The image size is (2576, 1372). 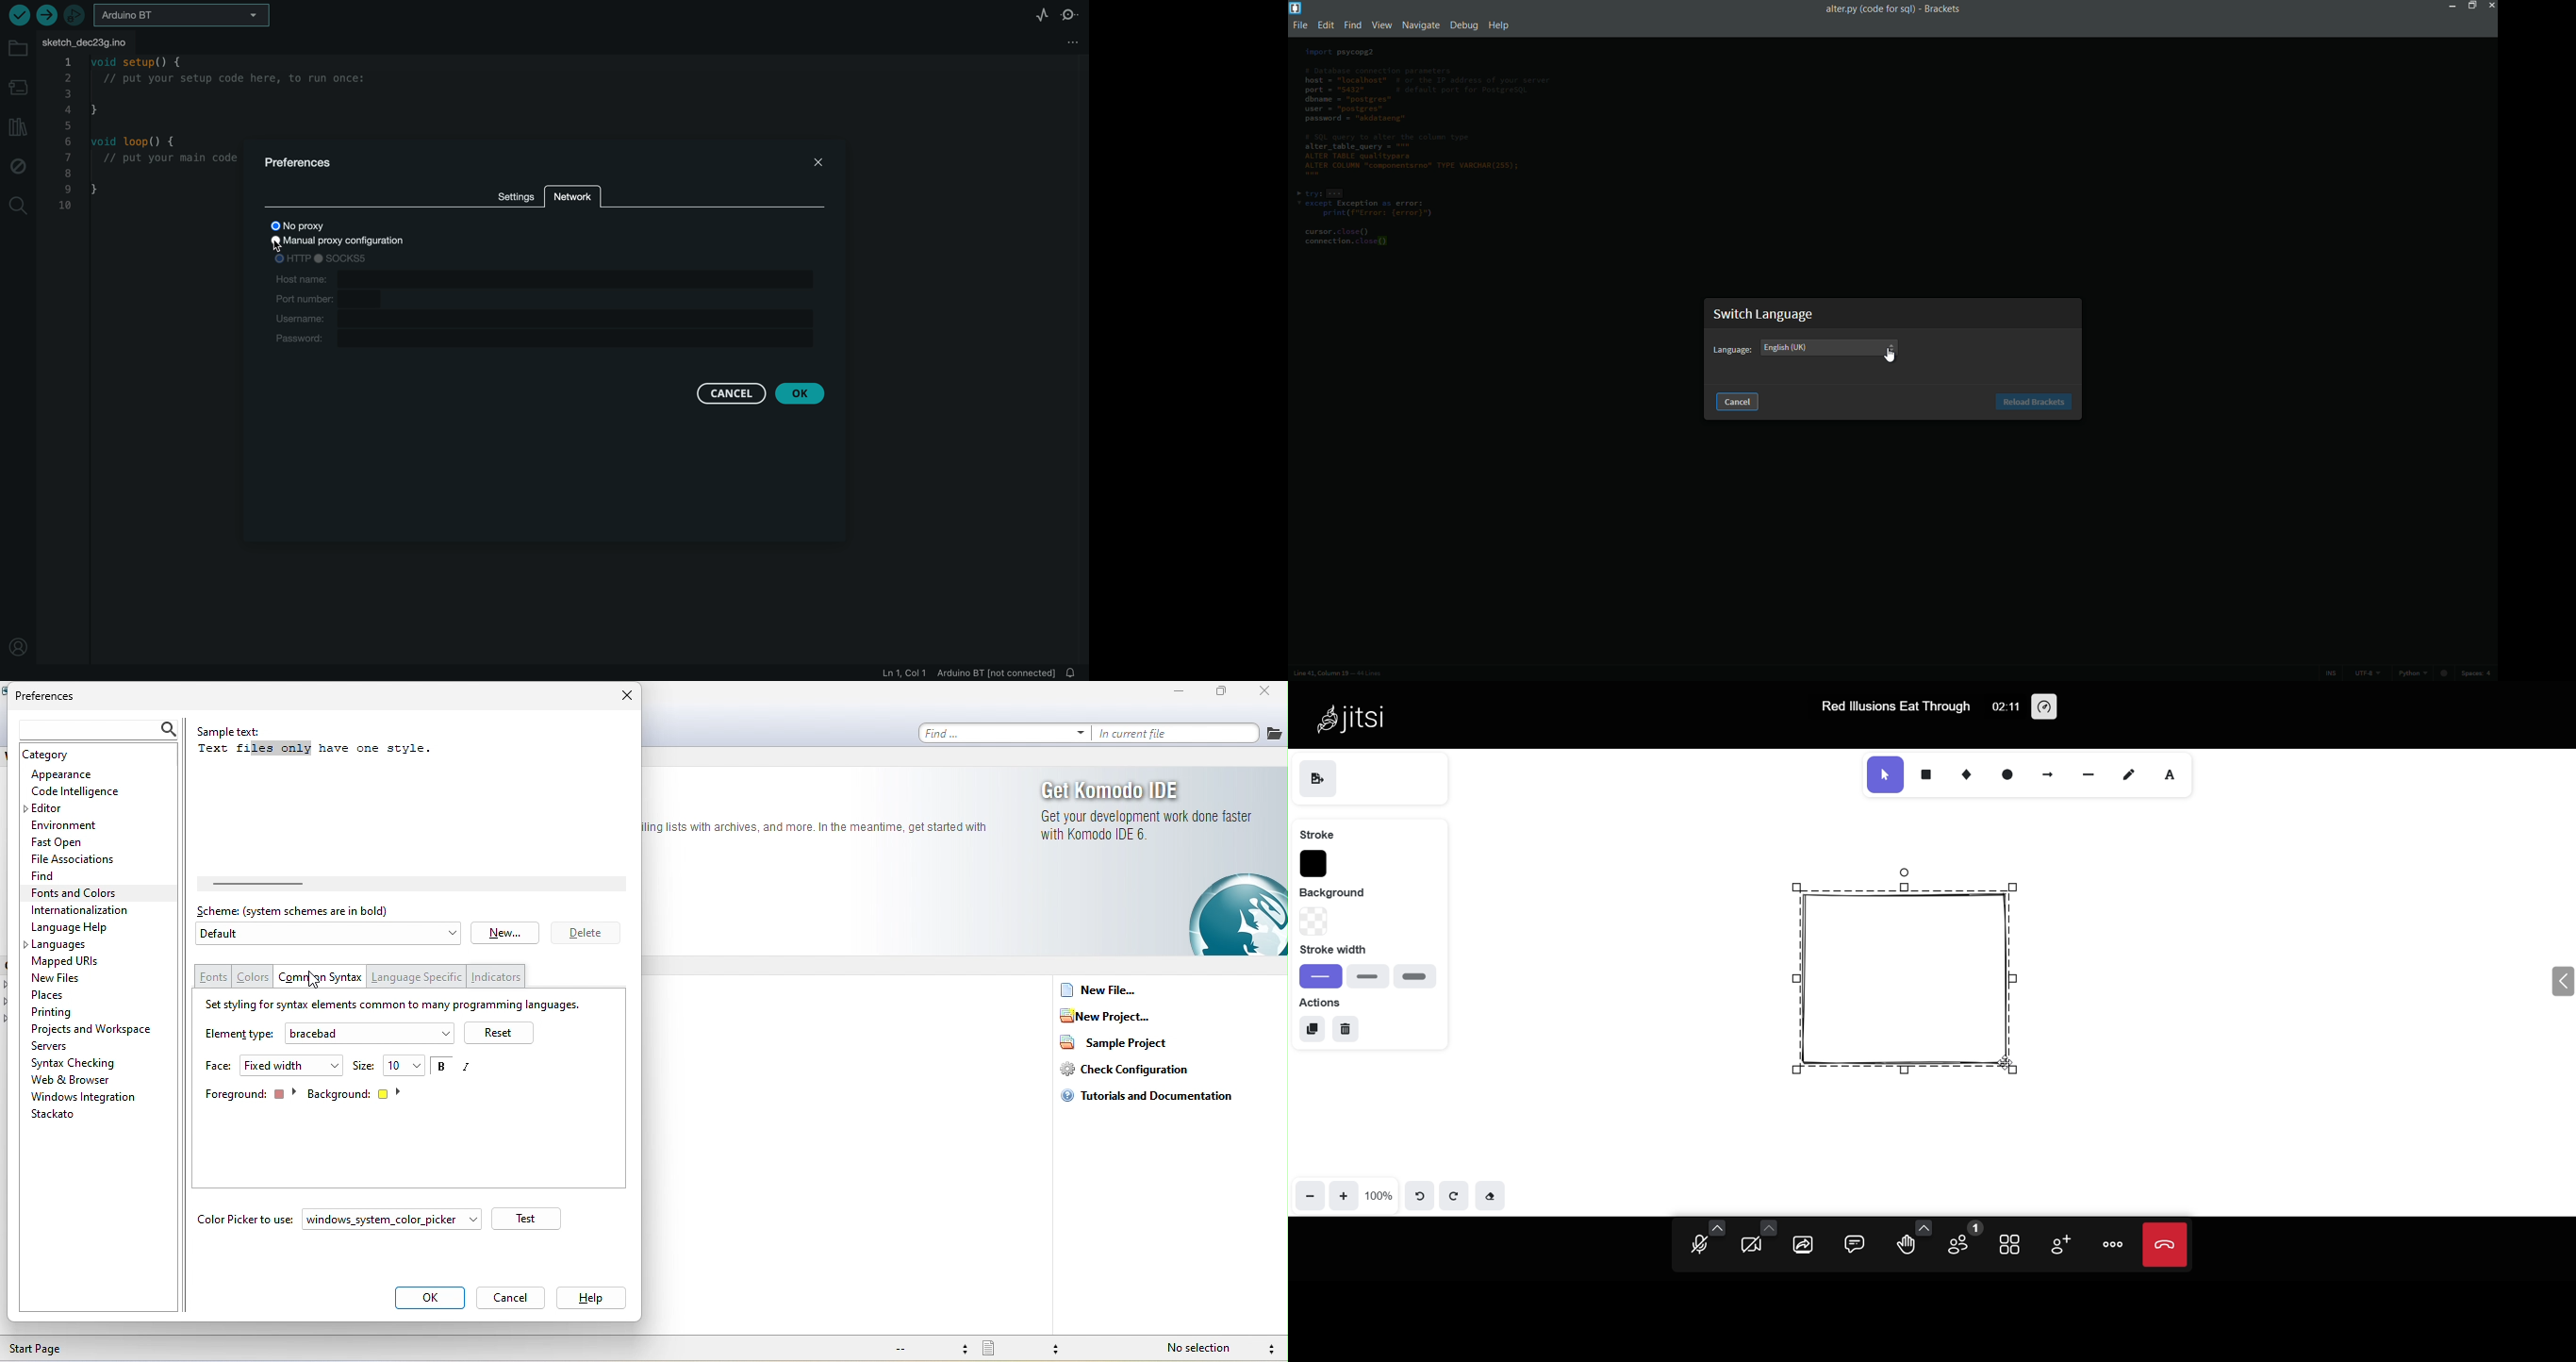 I want to click on zoom in, so click(x=1344, y=1194).